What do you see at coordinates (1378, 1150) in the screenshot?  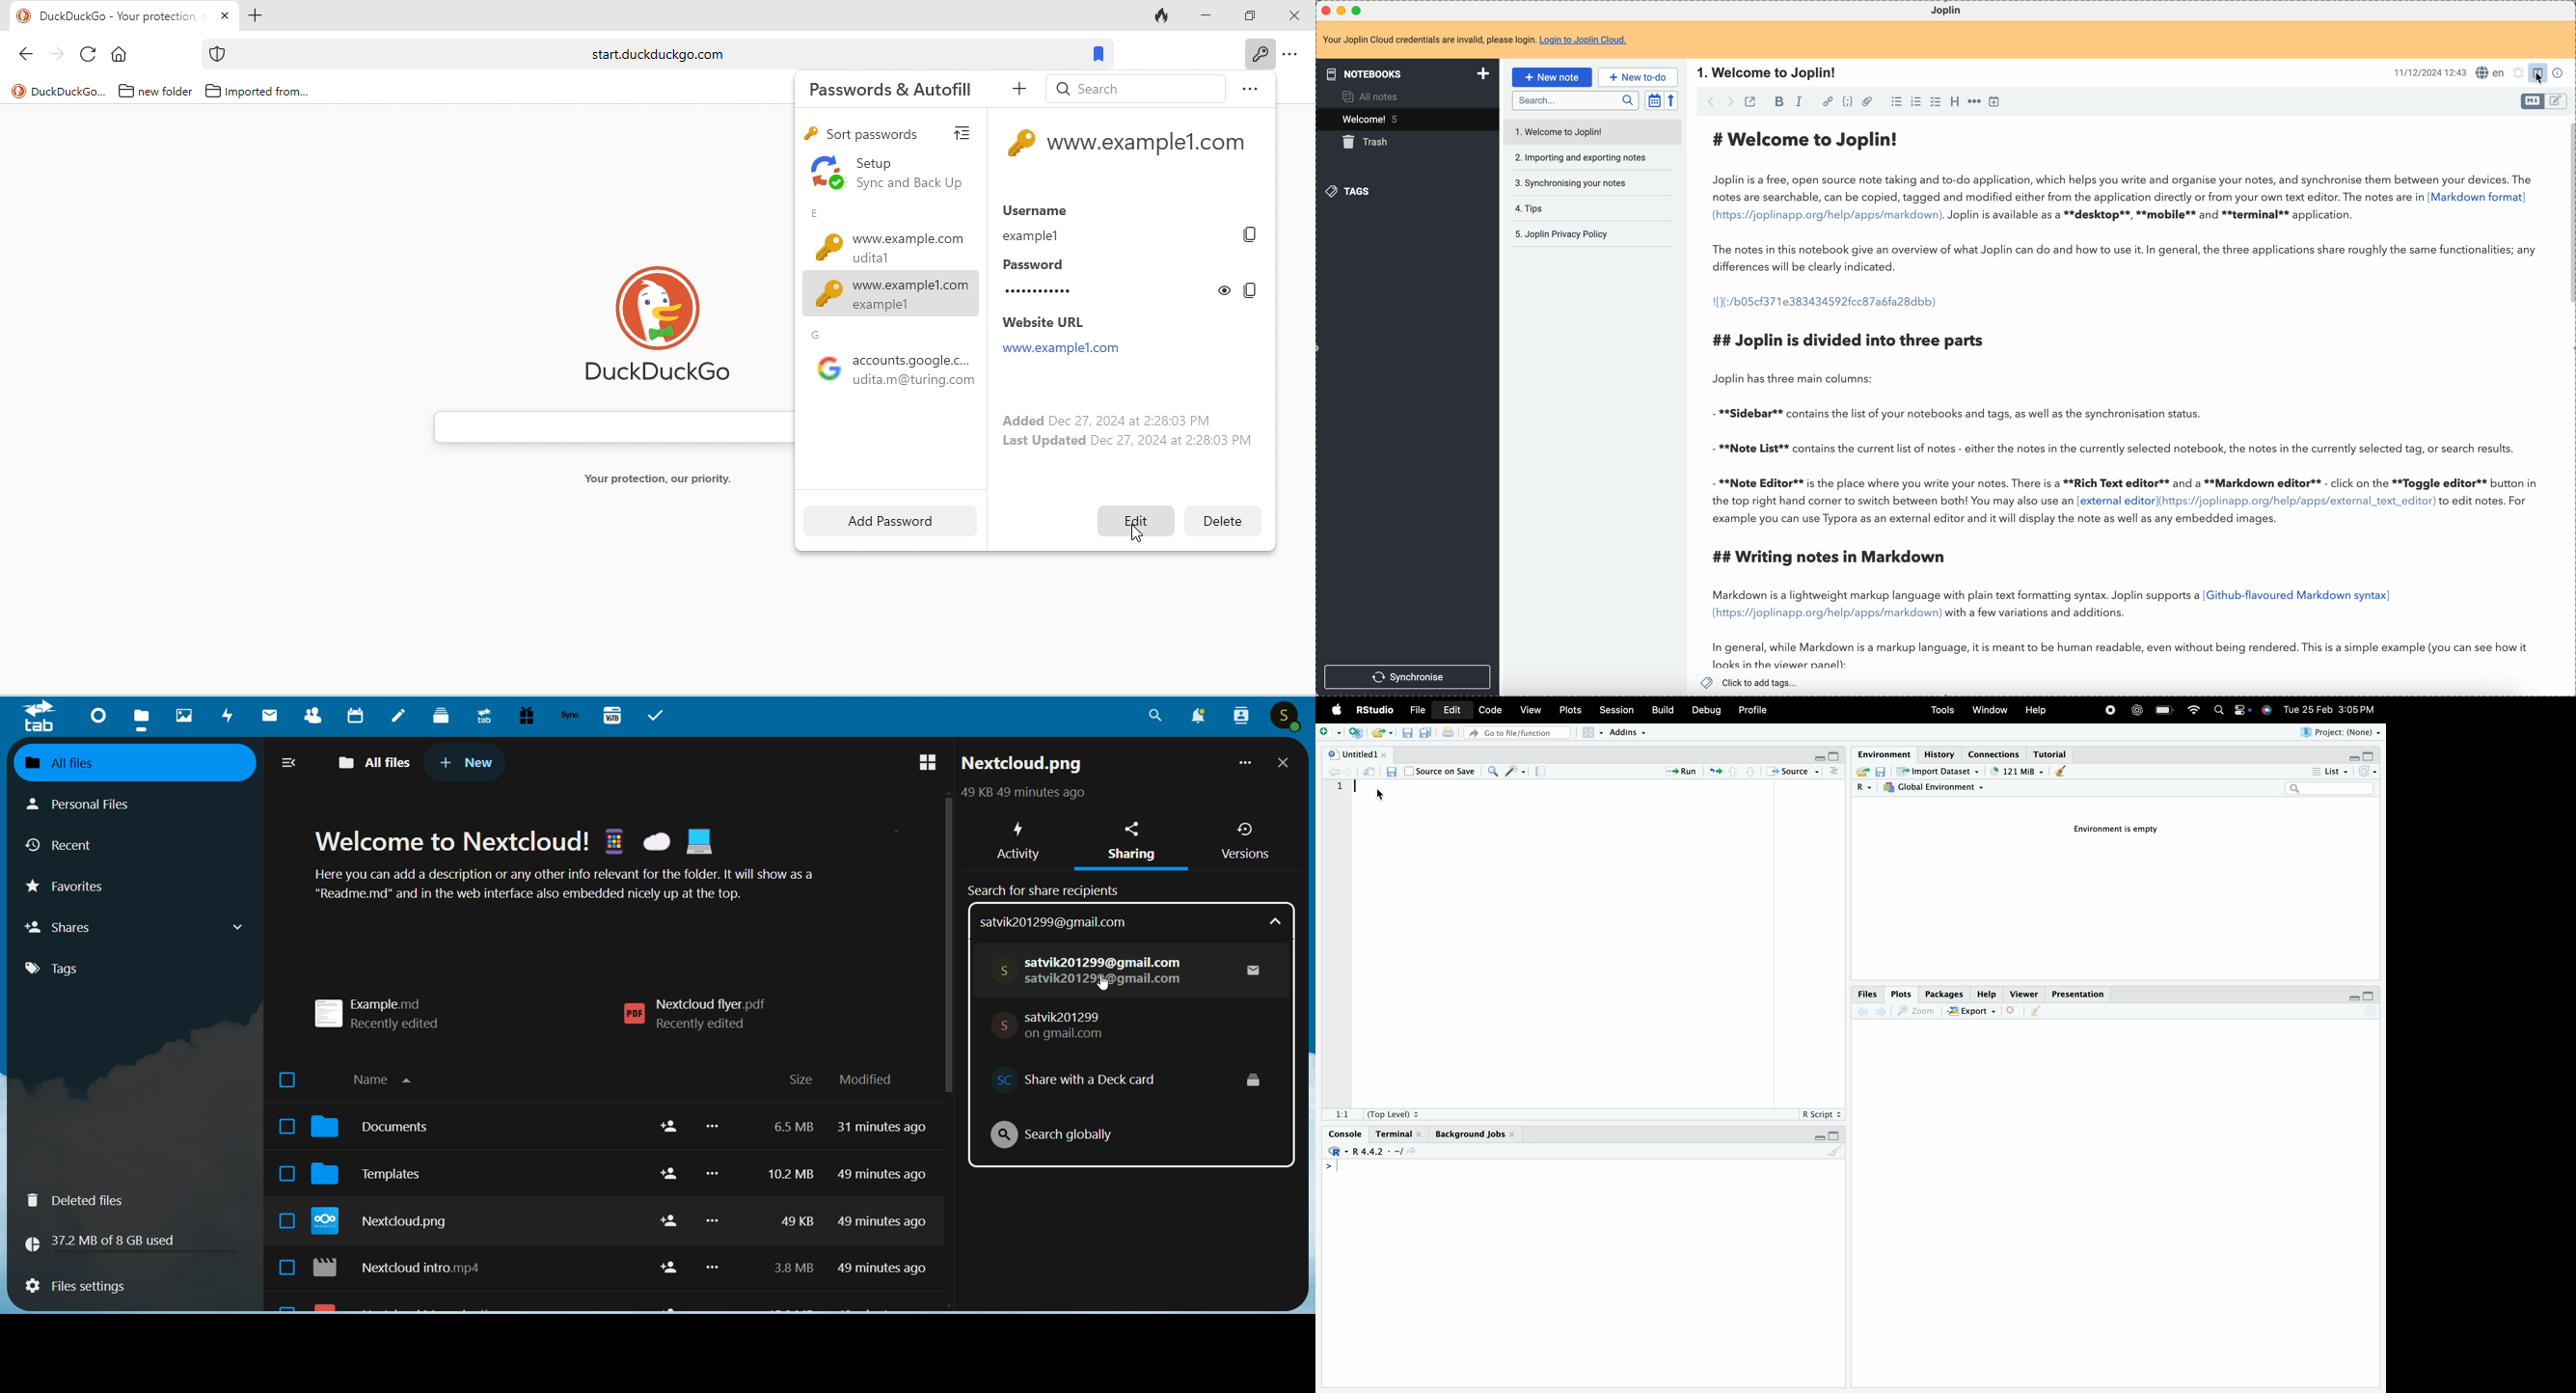 I see `R 4.4.2 ~/` at bounding box center [1378, 1150].